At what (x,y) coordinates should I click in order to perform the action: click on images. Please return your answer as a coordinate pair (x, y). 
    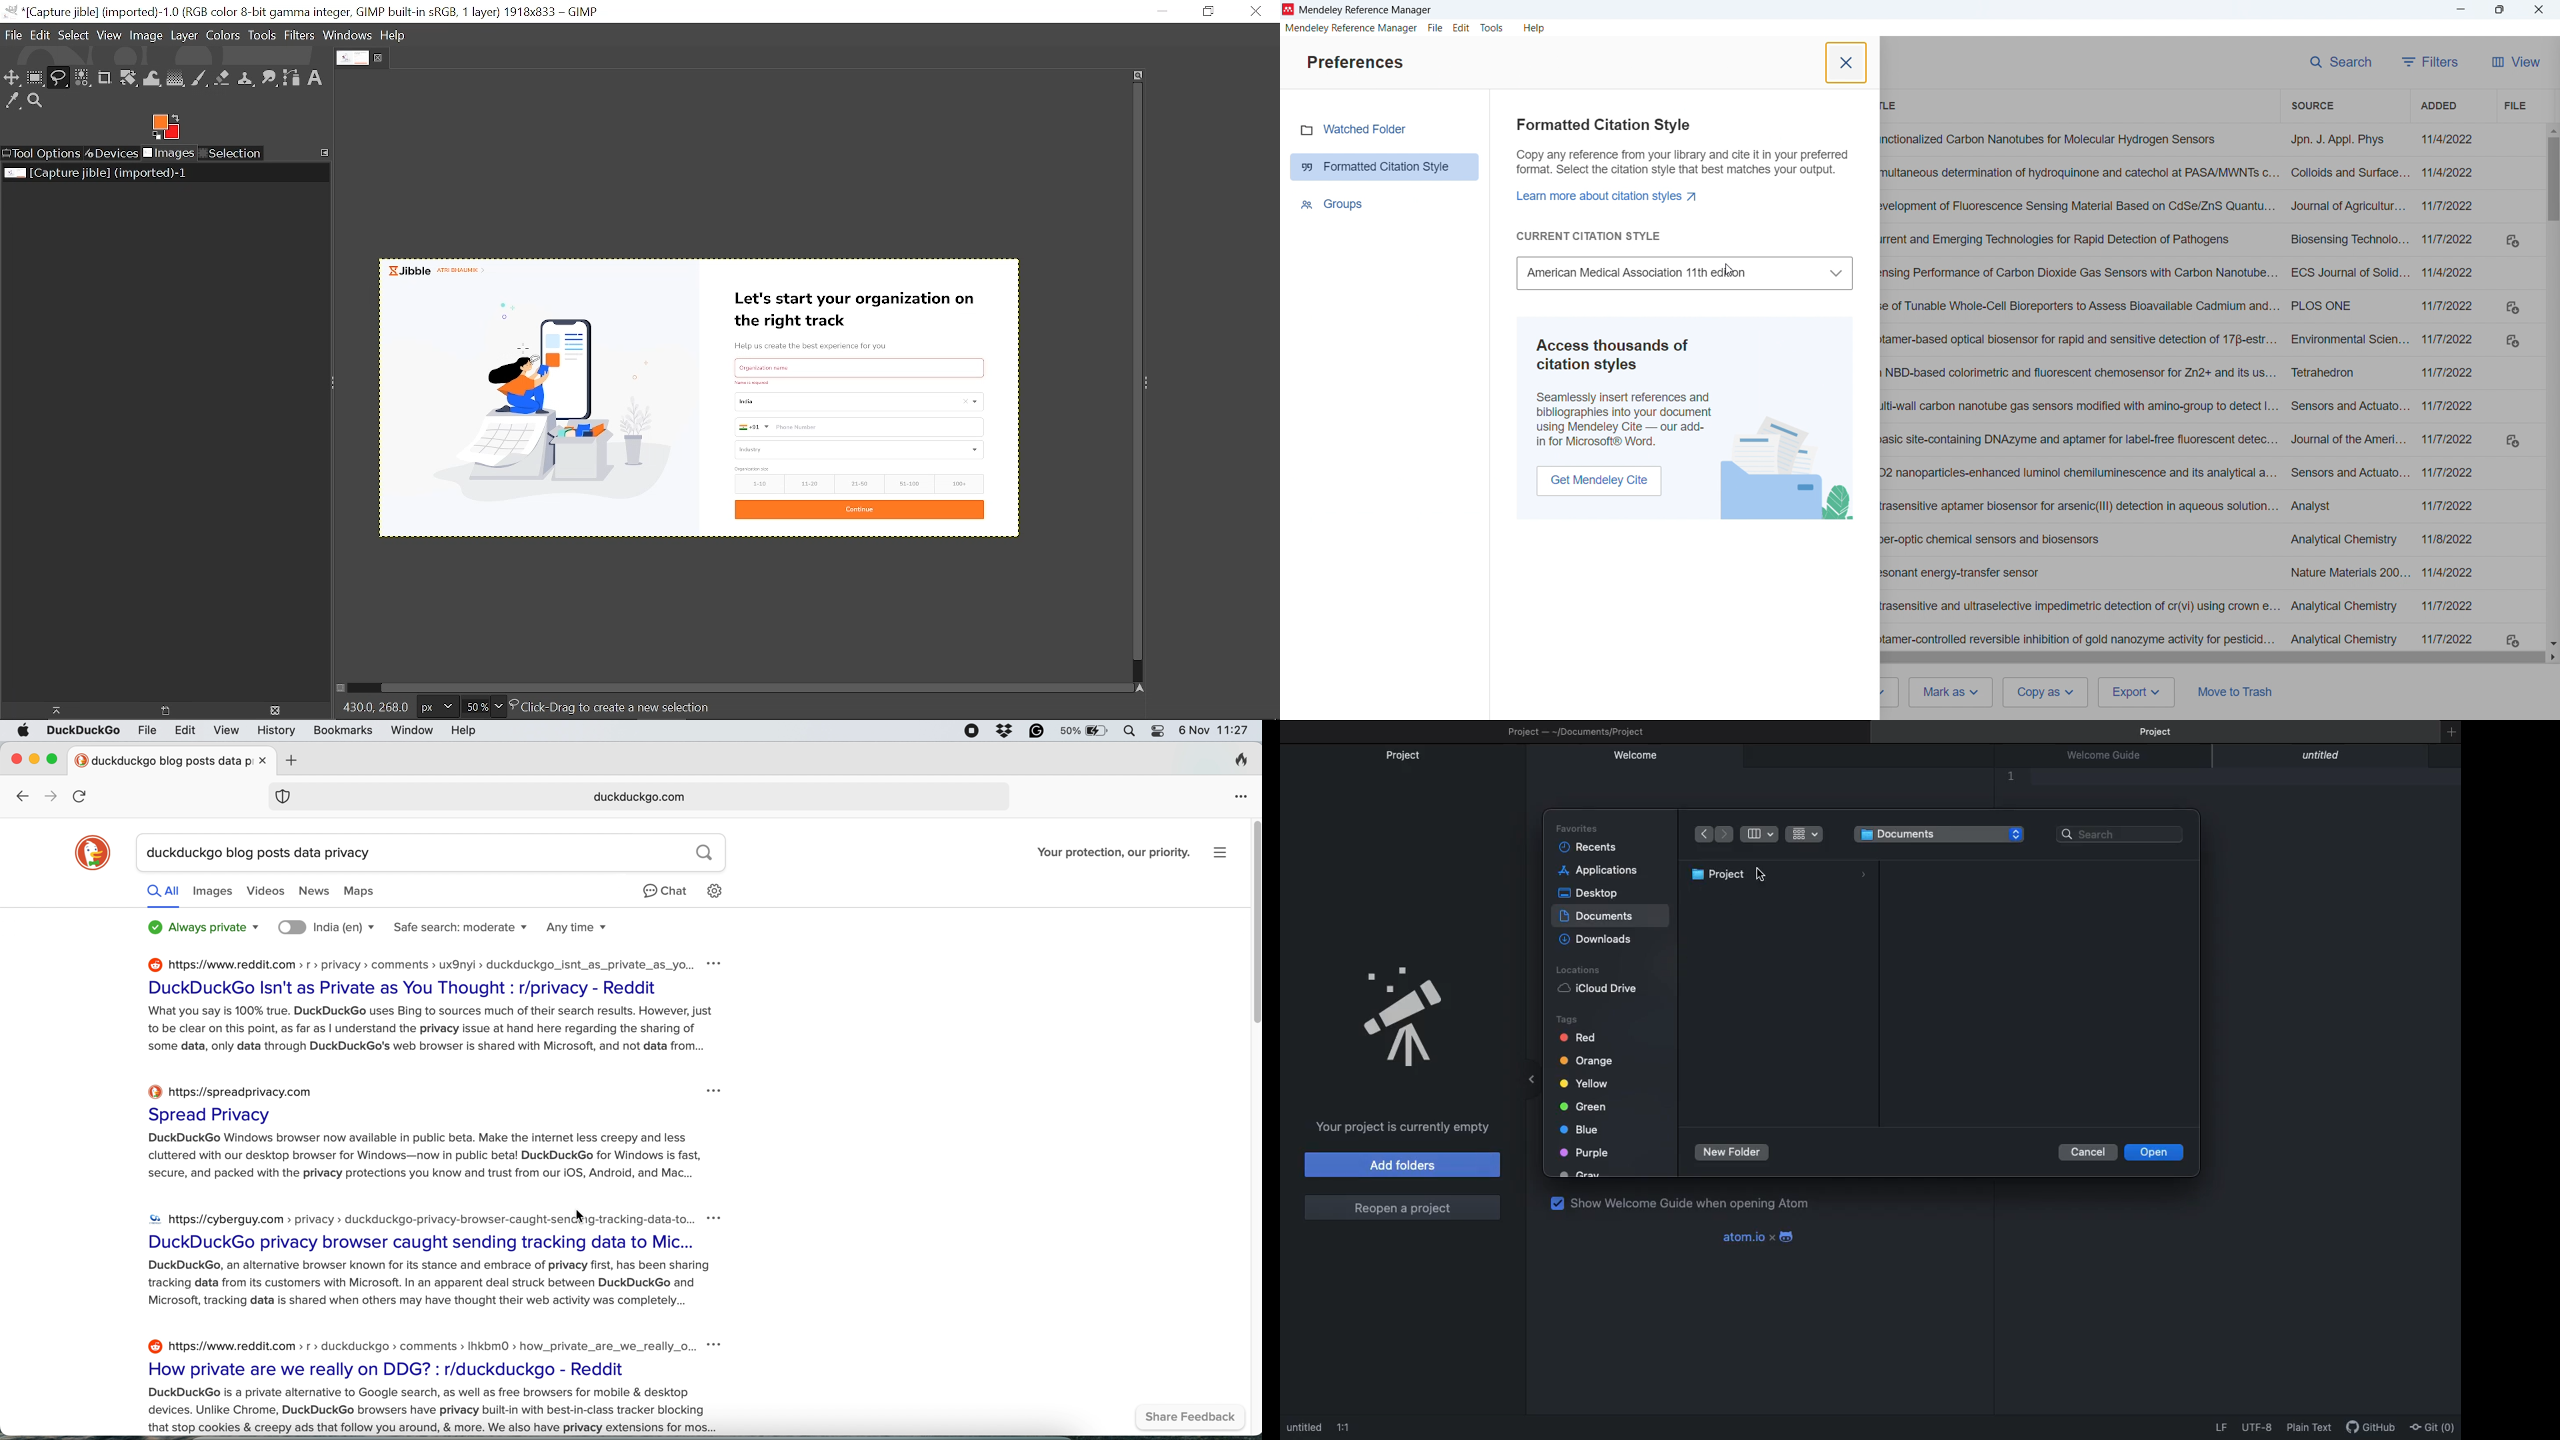
    Looking at the image, I should click on (215, 893).